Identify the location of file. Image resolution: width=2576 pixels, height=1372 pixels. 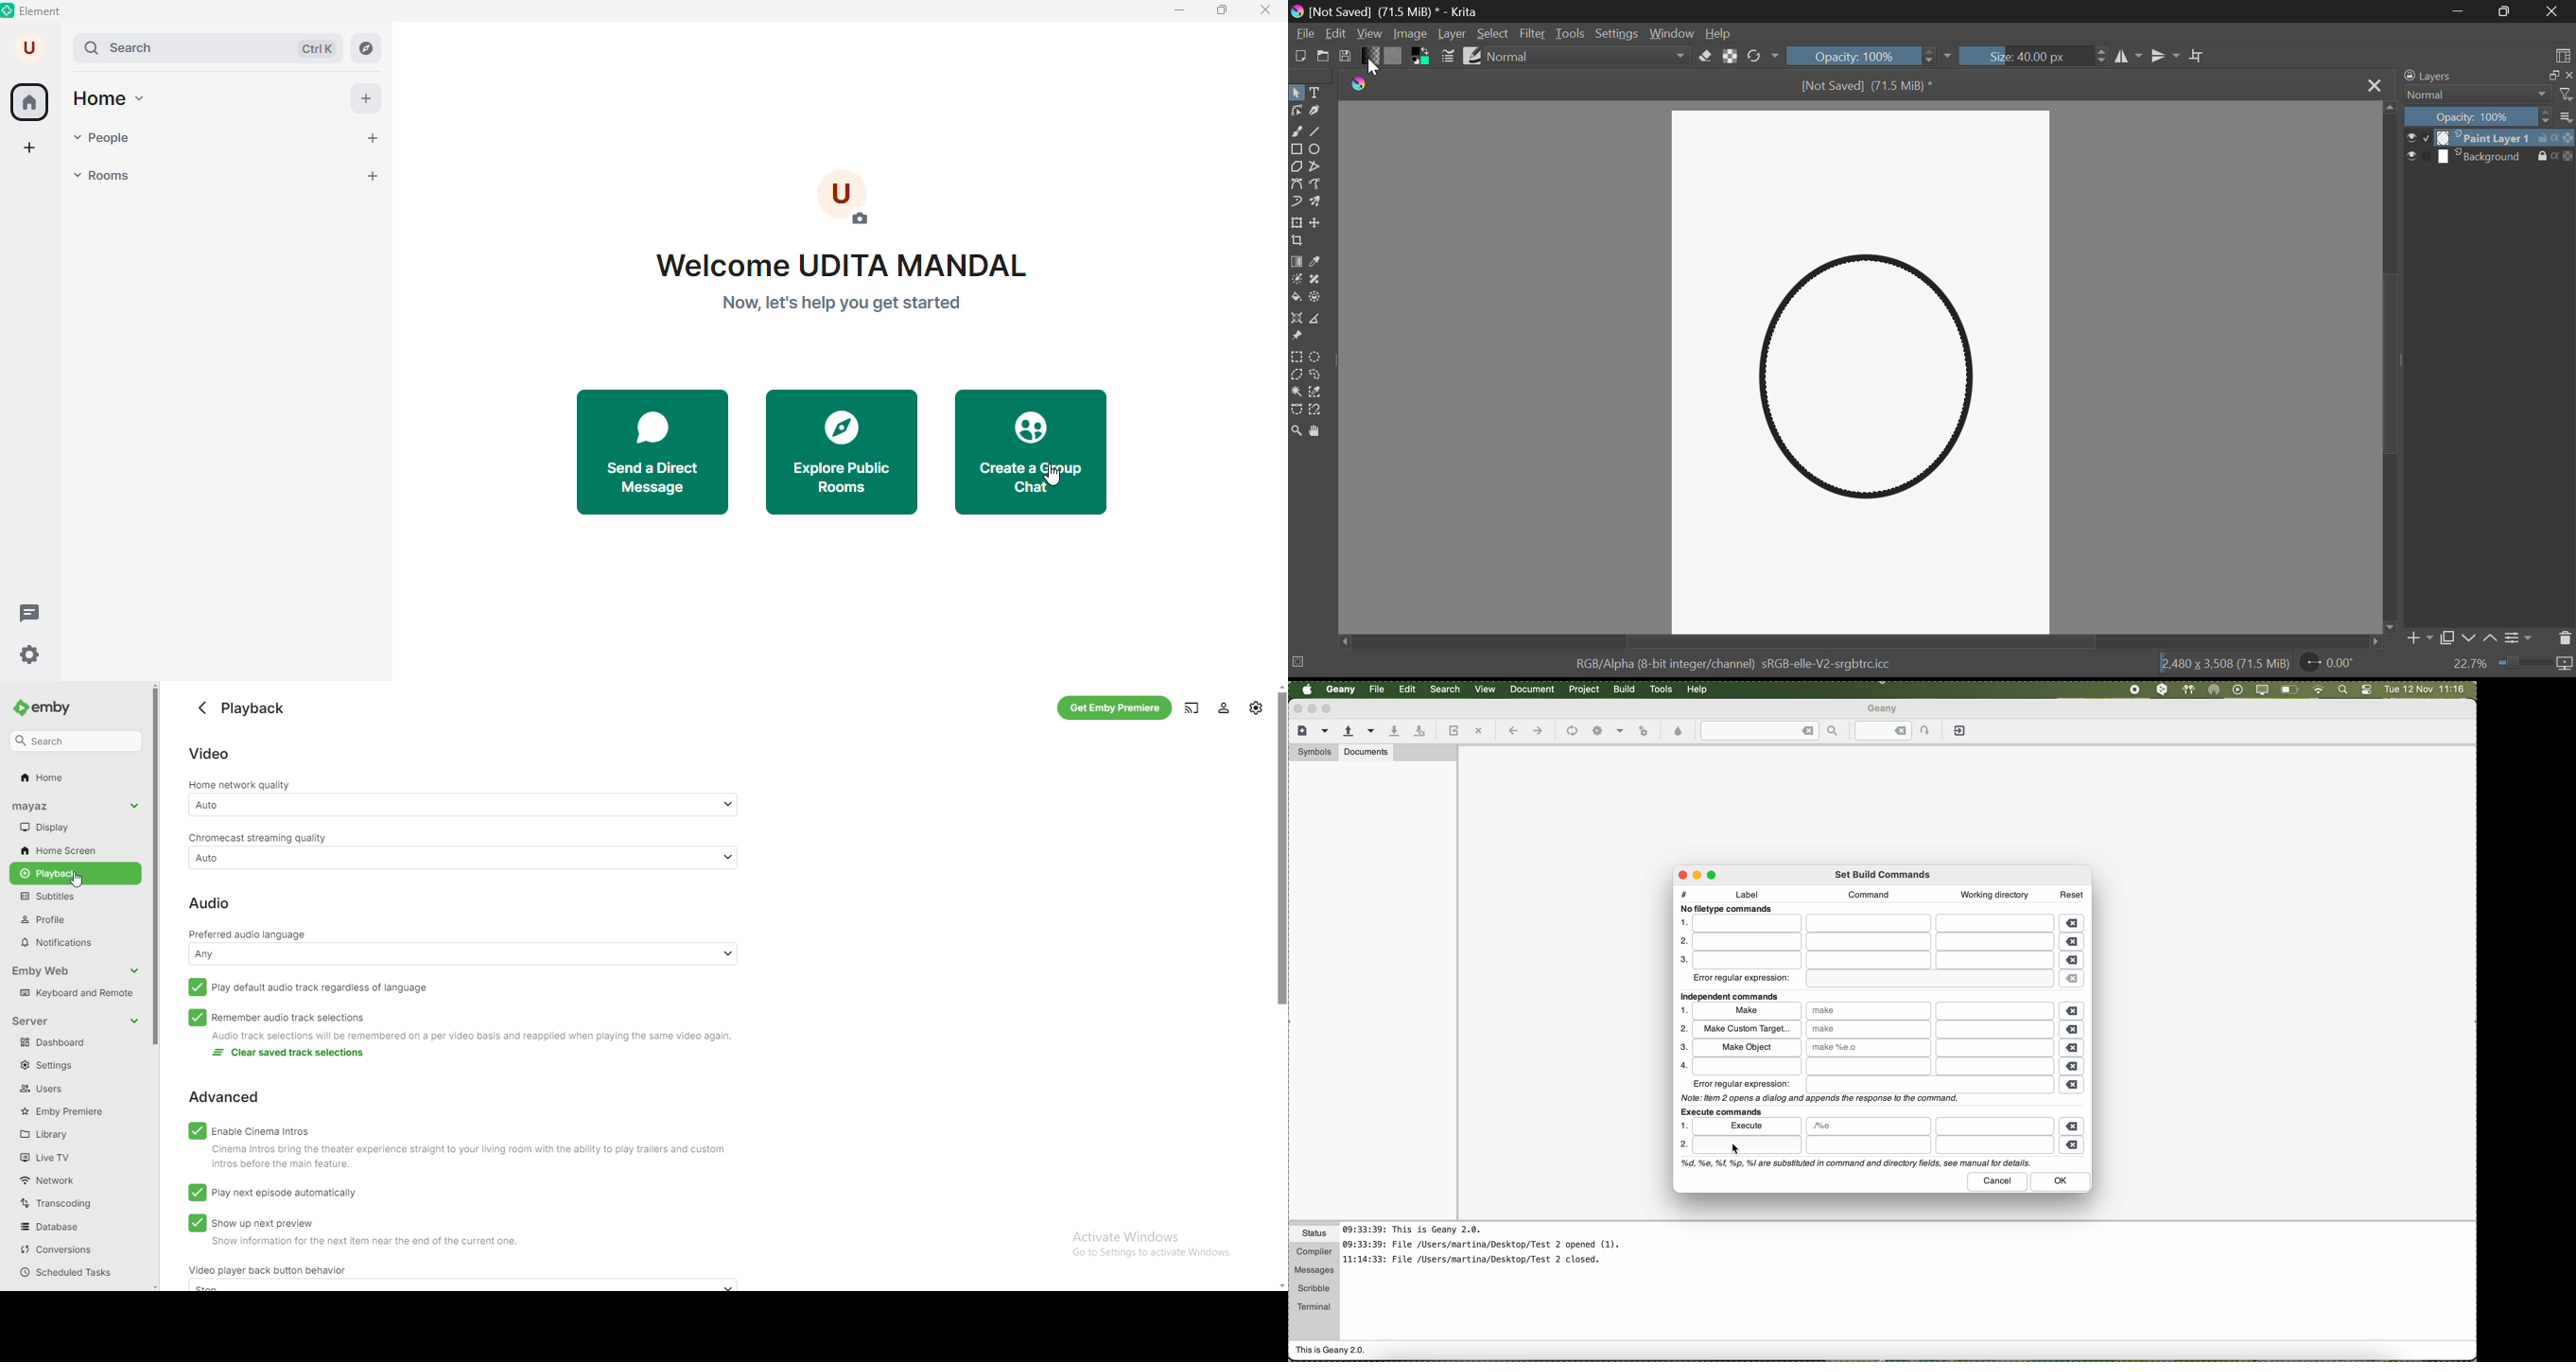
(1378, 689).